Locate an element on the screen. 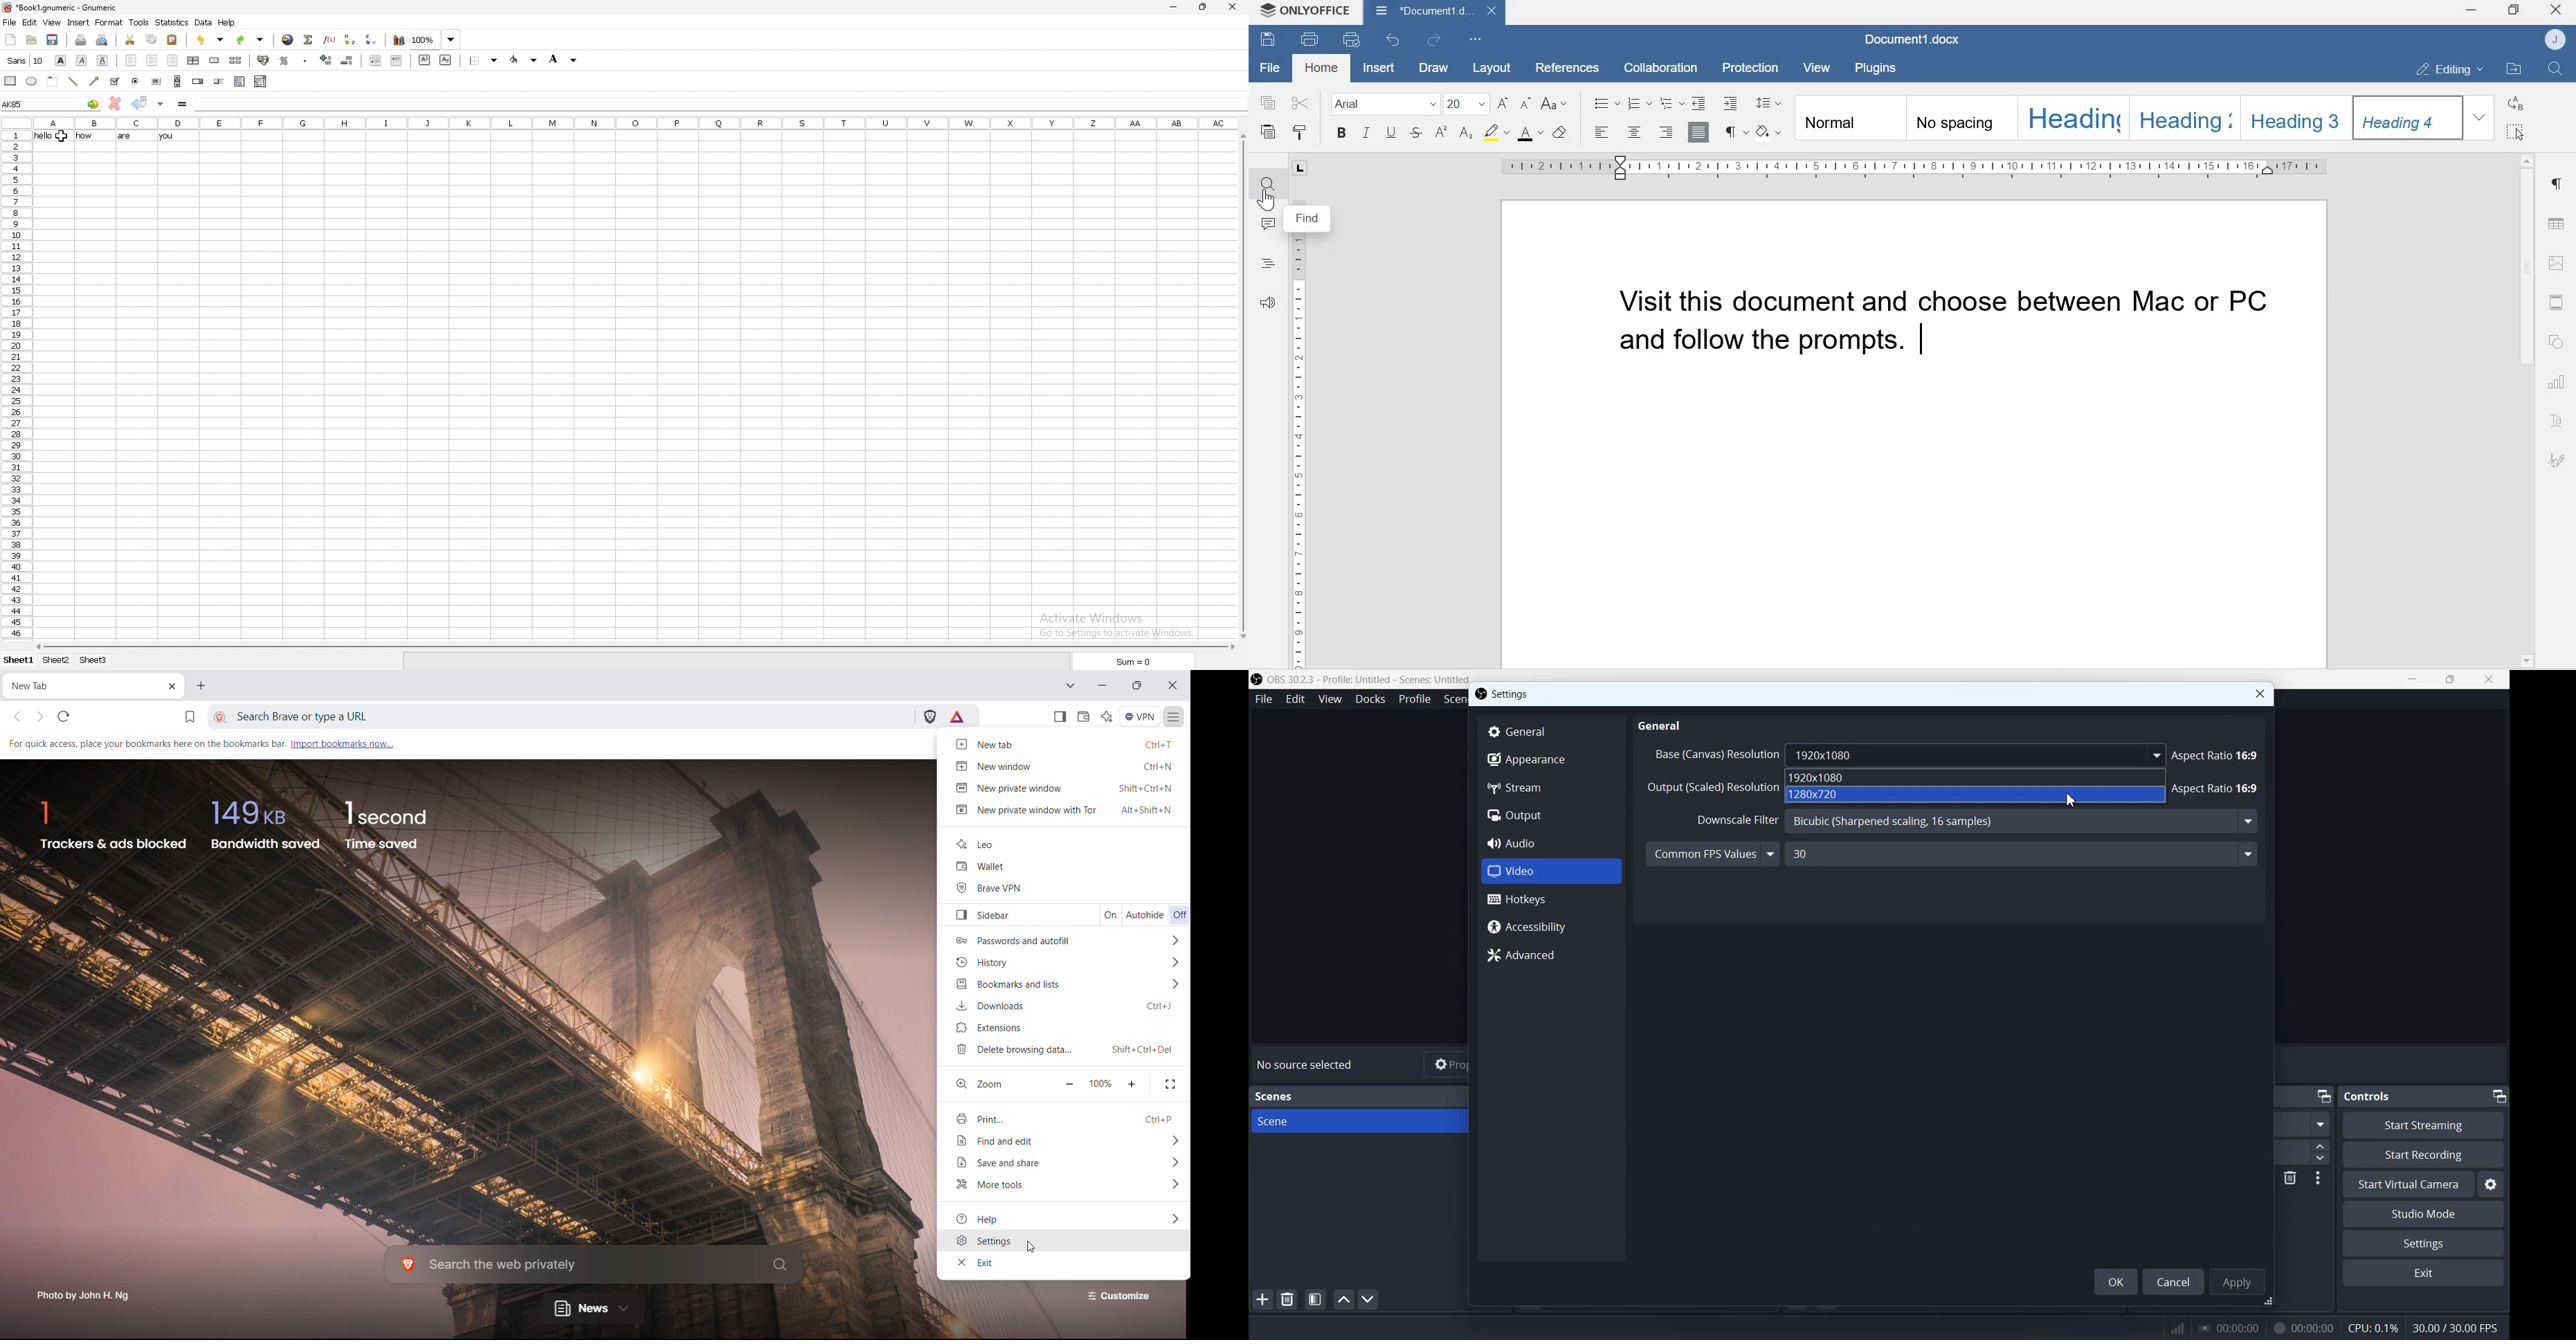  tickbox is located at coordinates (114, 81).